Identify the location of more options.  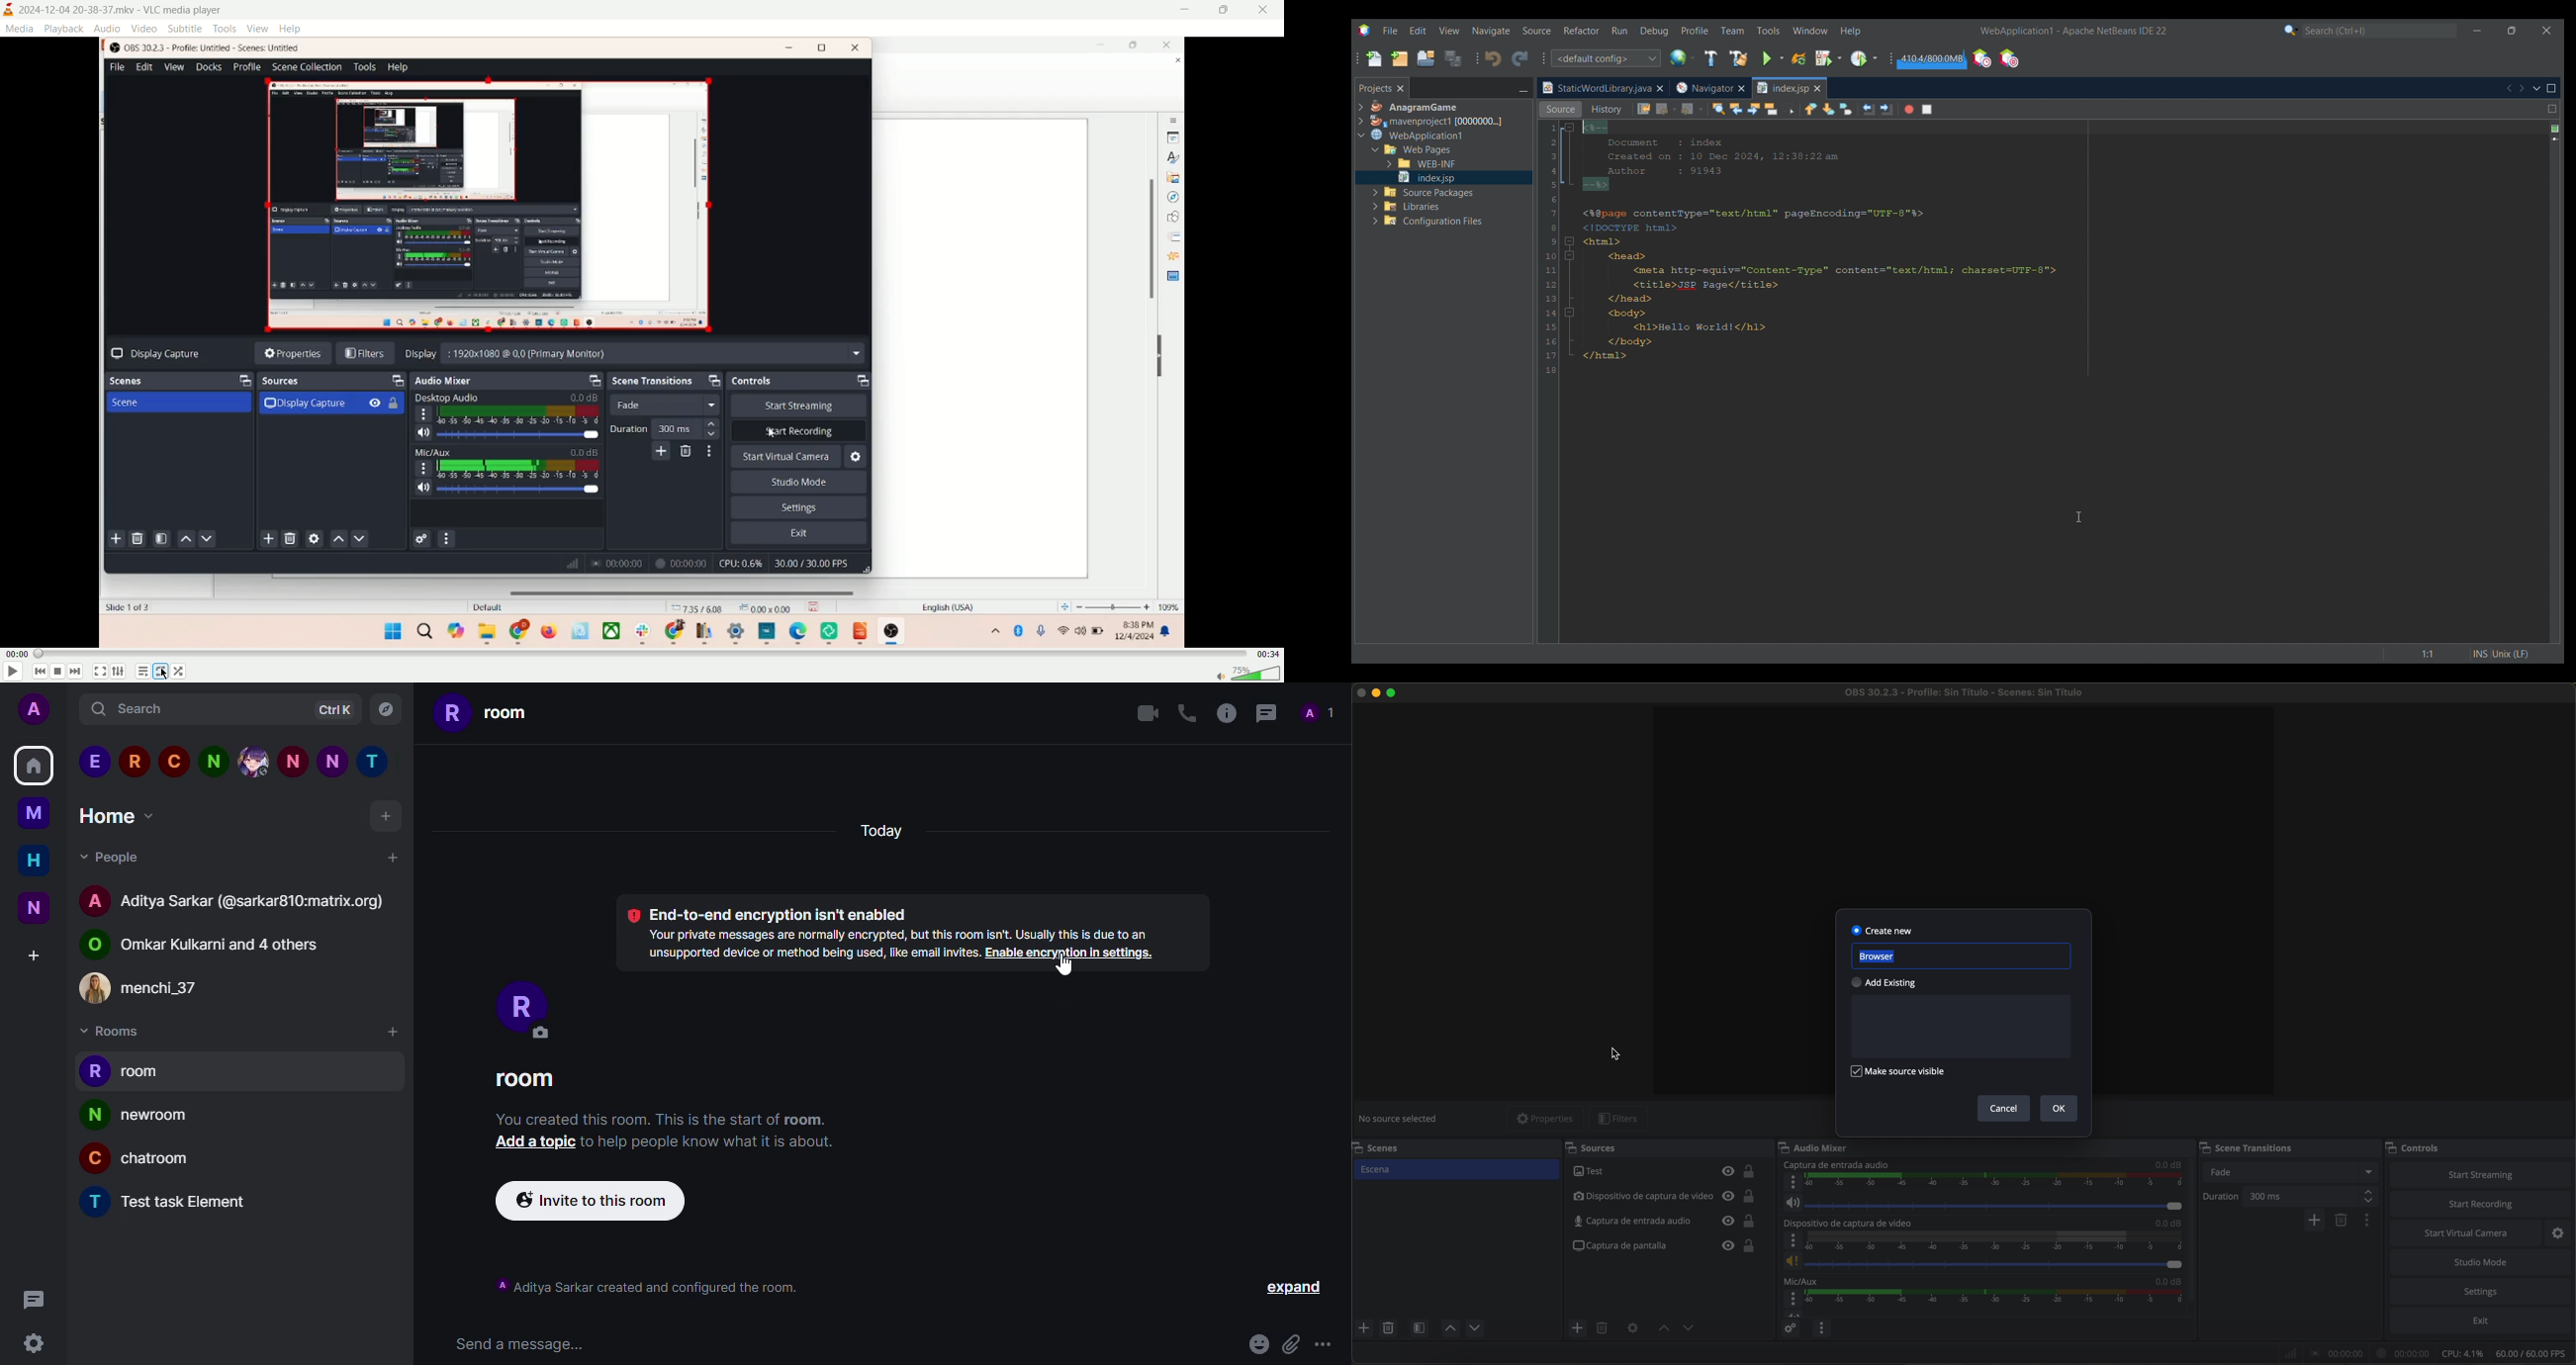
(1792, 1299).